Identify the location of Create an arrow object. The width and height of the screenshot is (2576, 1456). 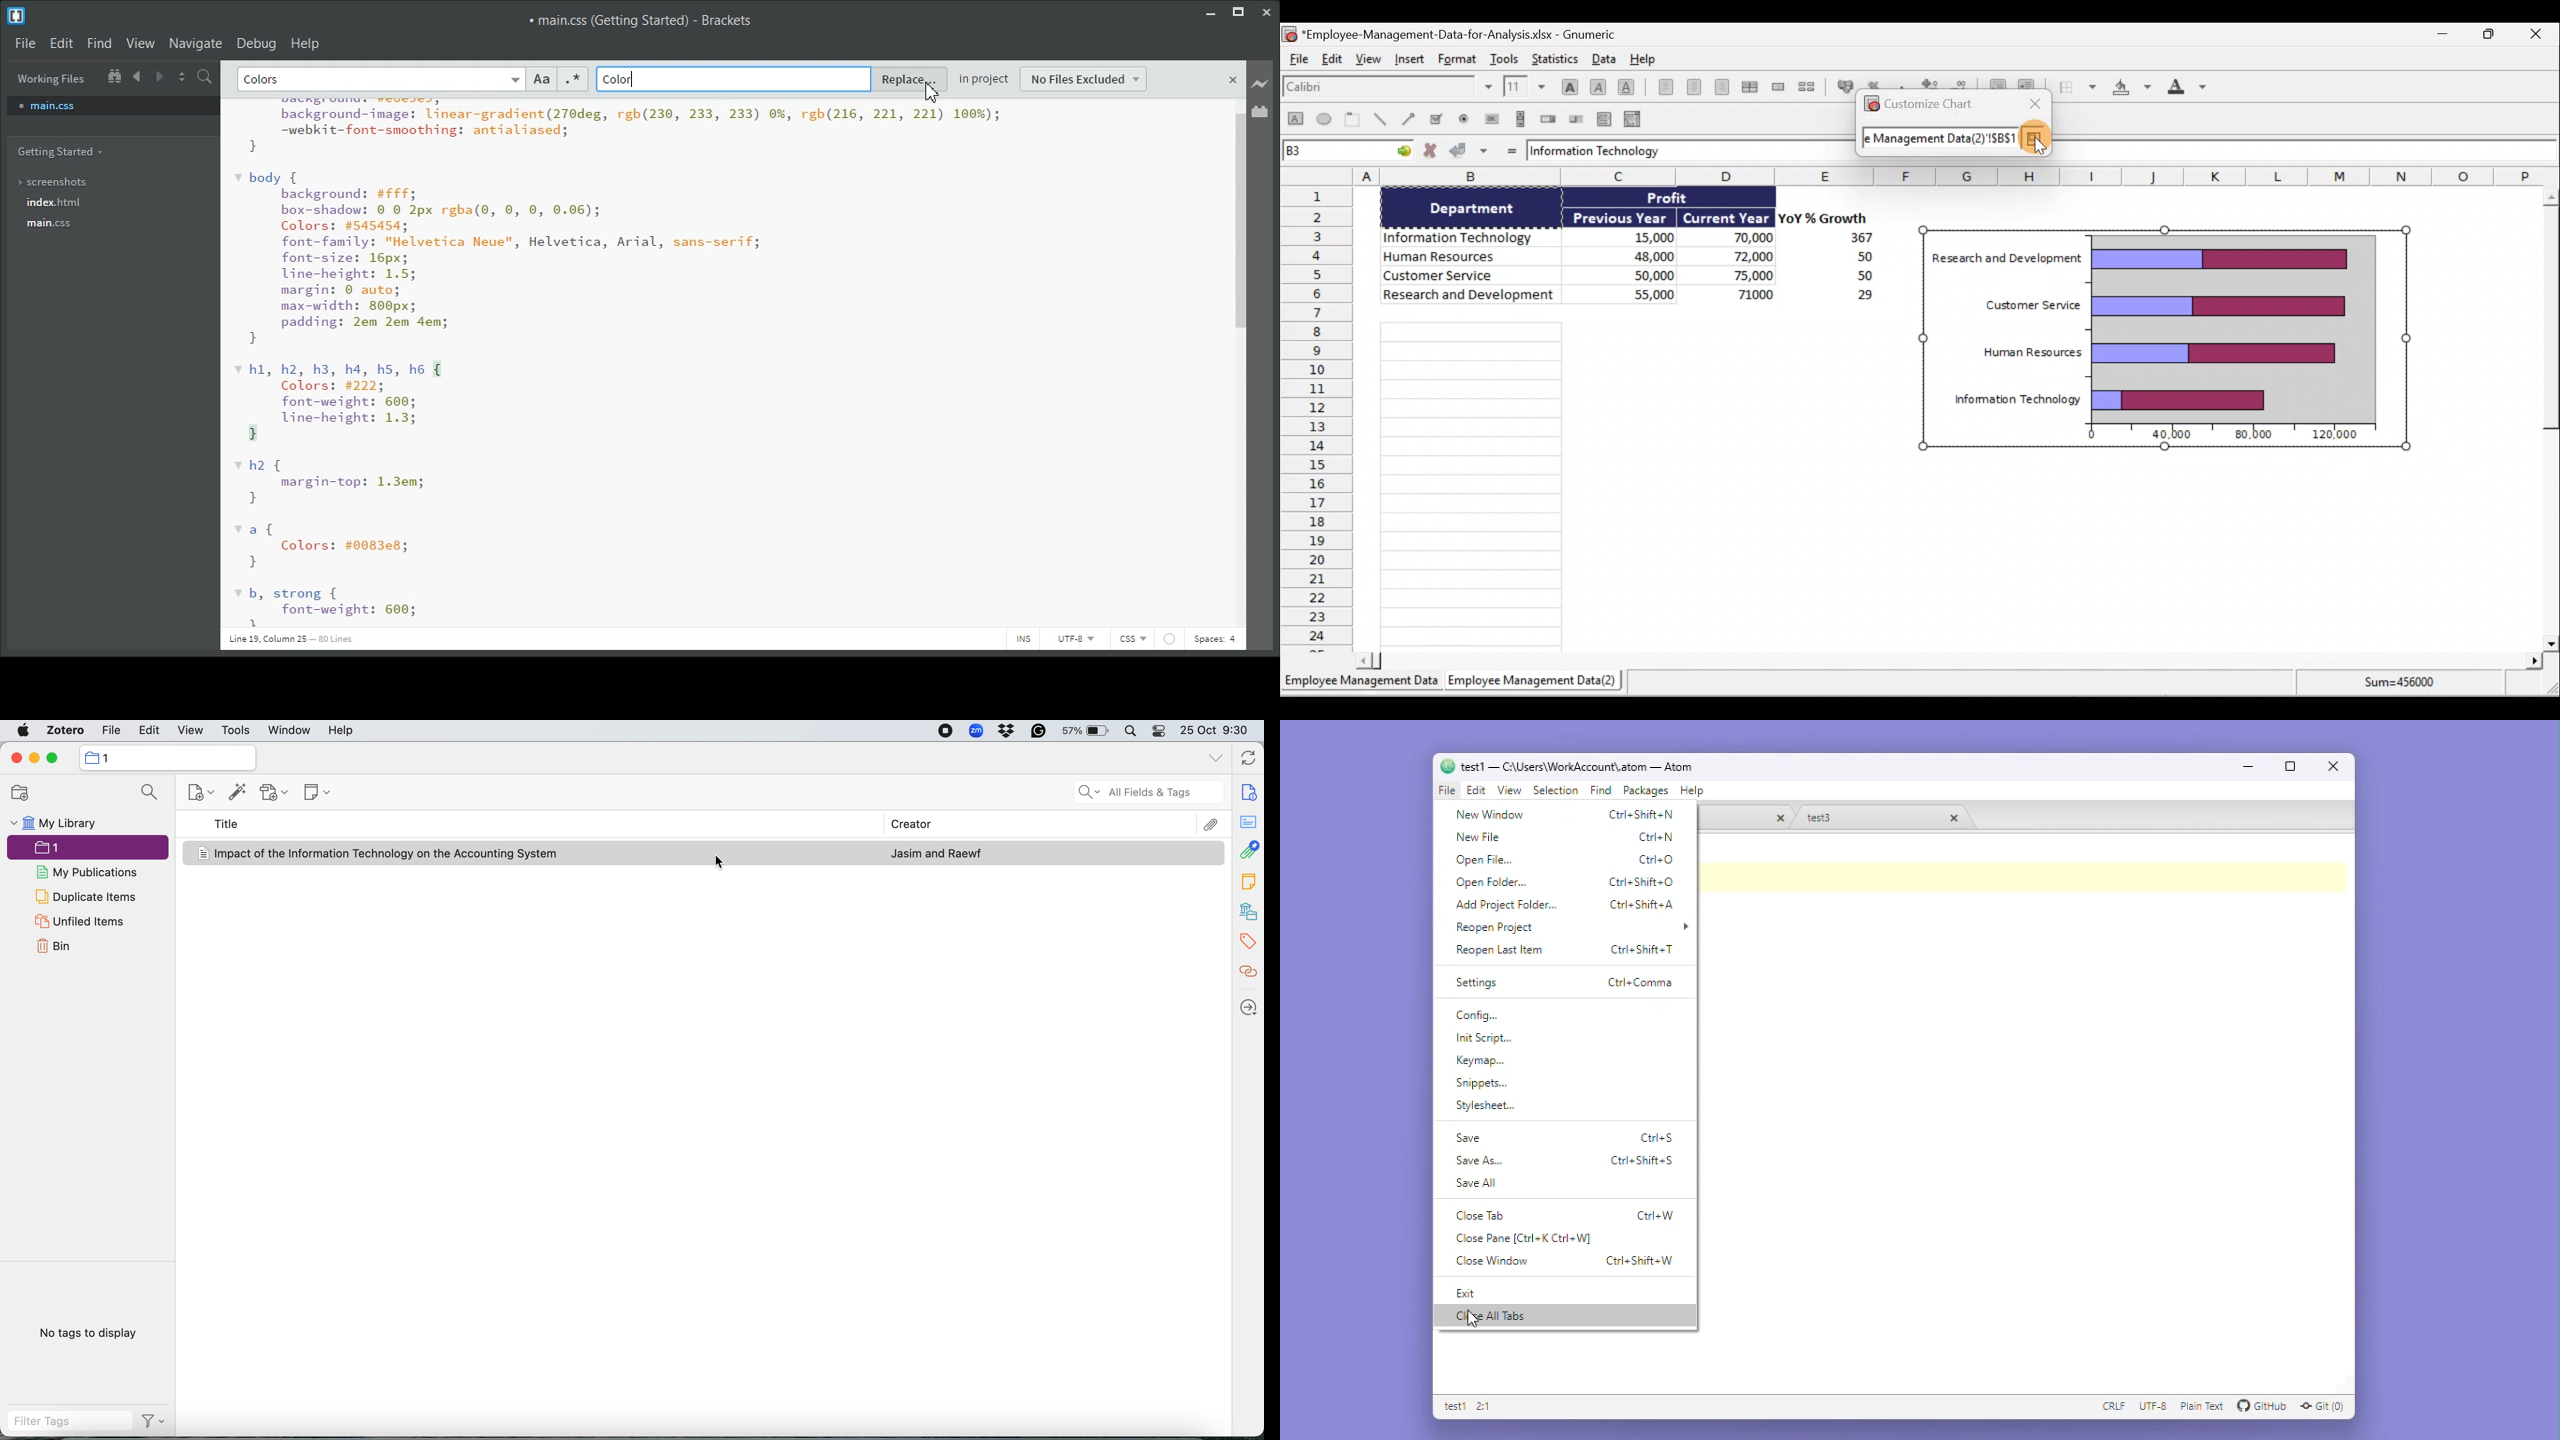
(1411, 121).